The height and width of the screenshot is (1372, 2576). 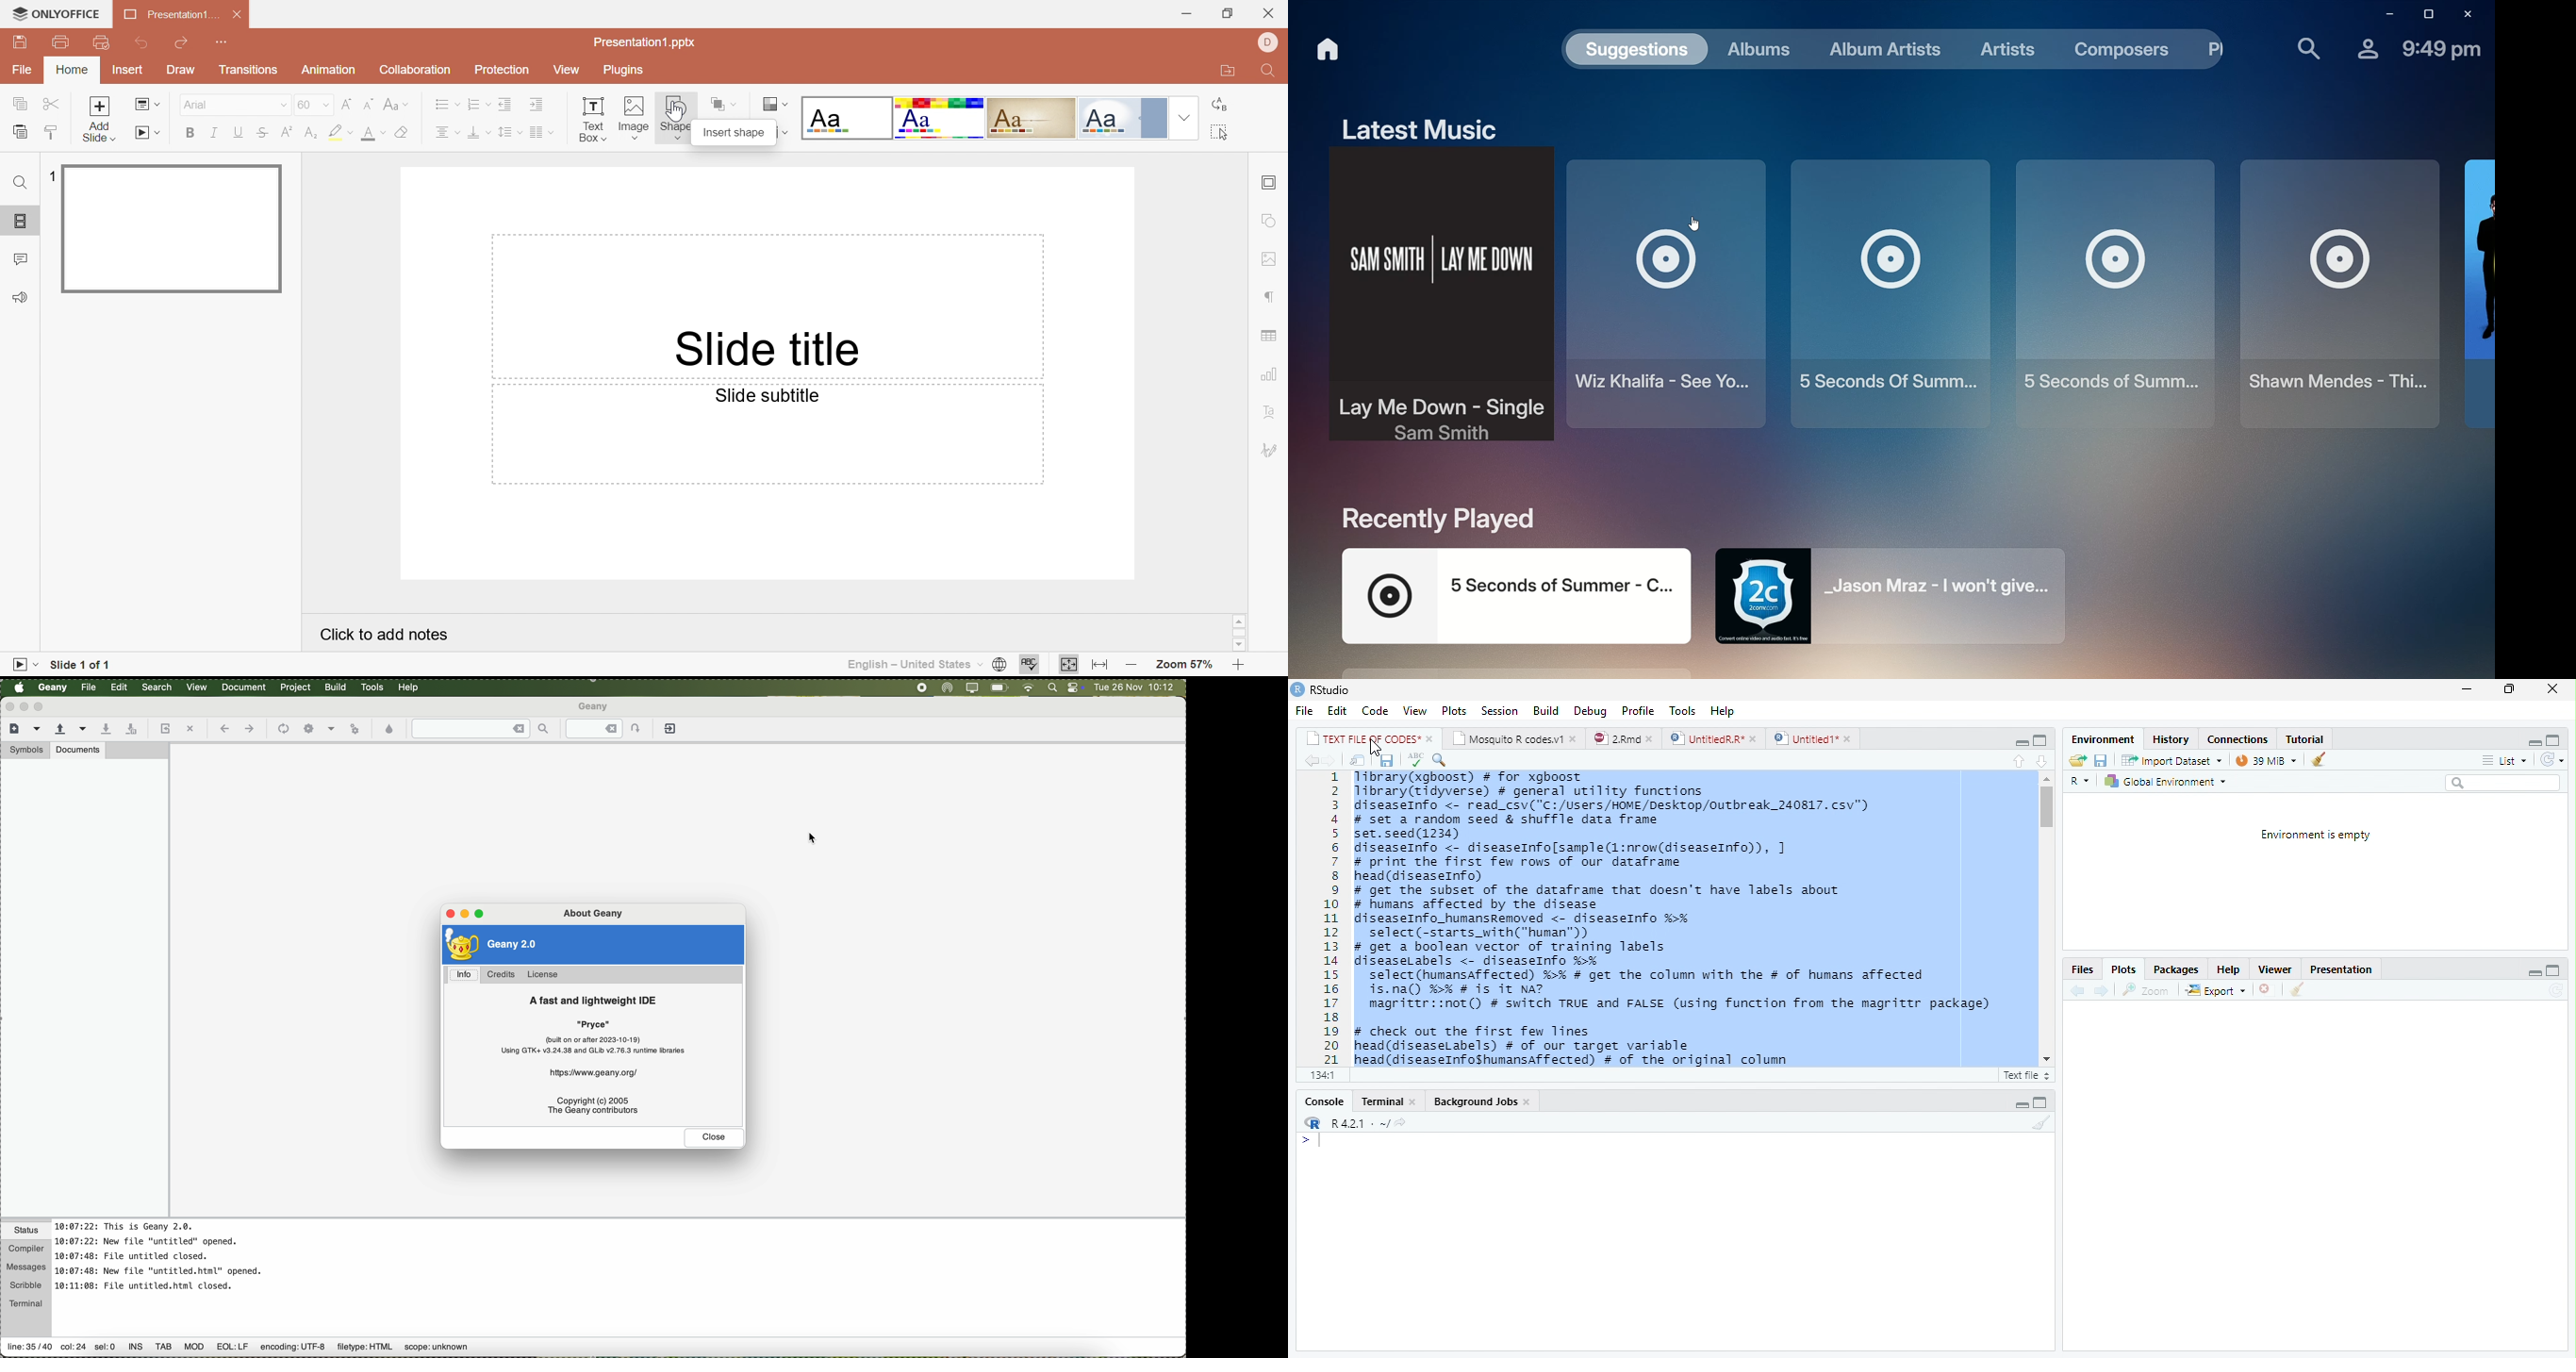 What do you see at coordinates (2172, 739) in the screenshot?
I see `History` at bounding box center [2172, 739].